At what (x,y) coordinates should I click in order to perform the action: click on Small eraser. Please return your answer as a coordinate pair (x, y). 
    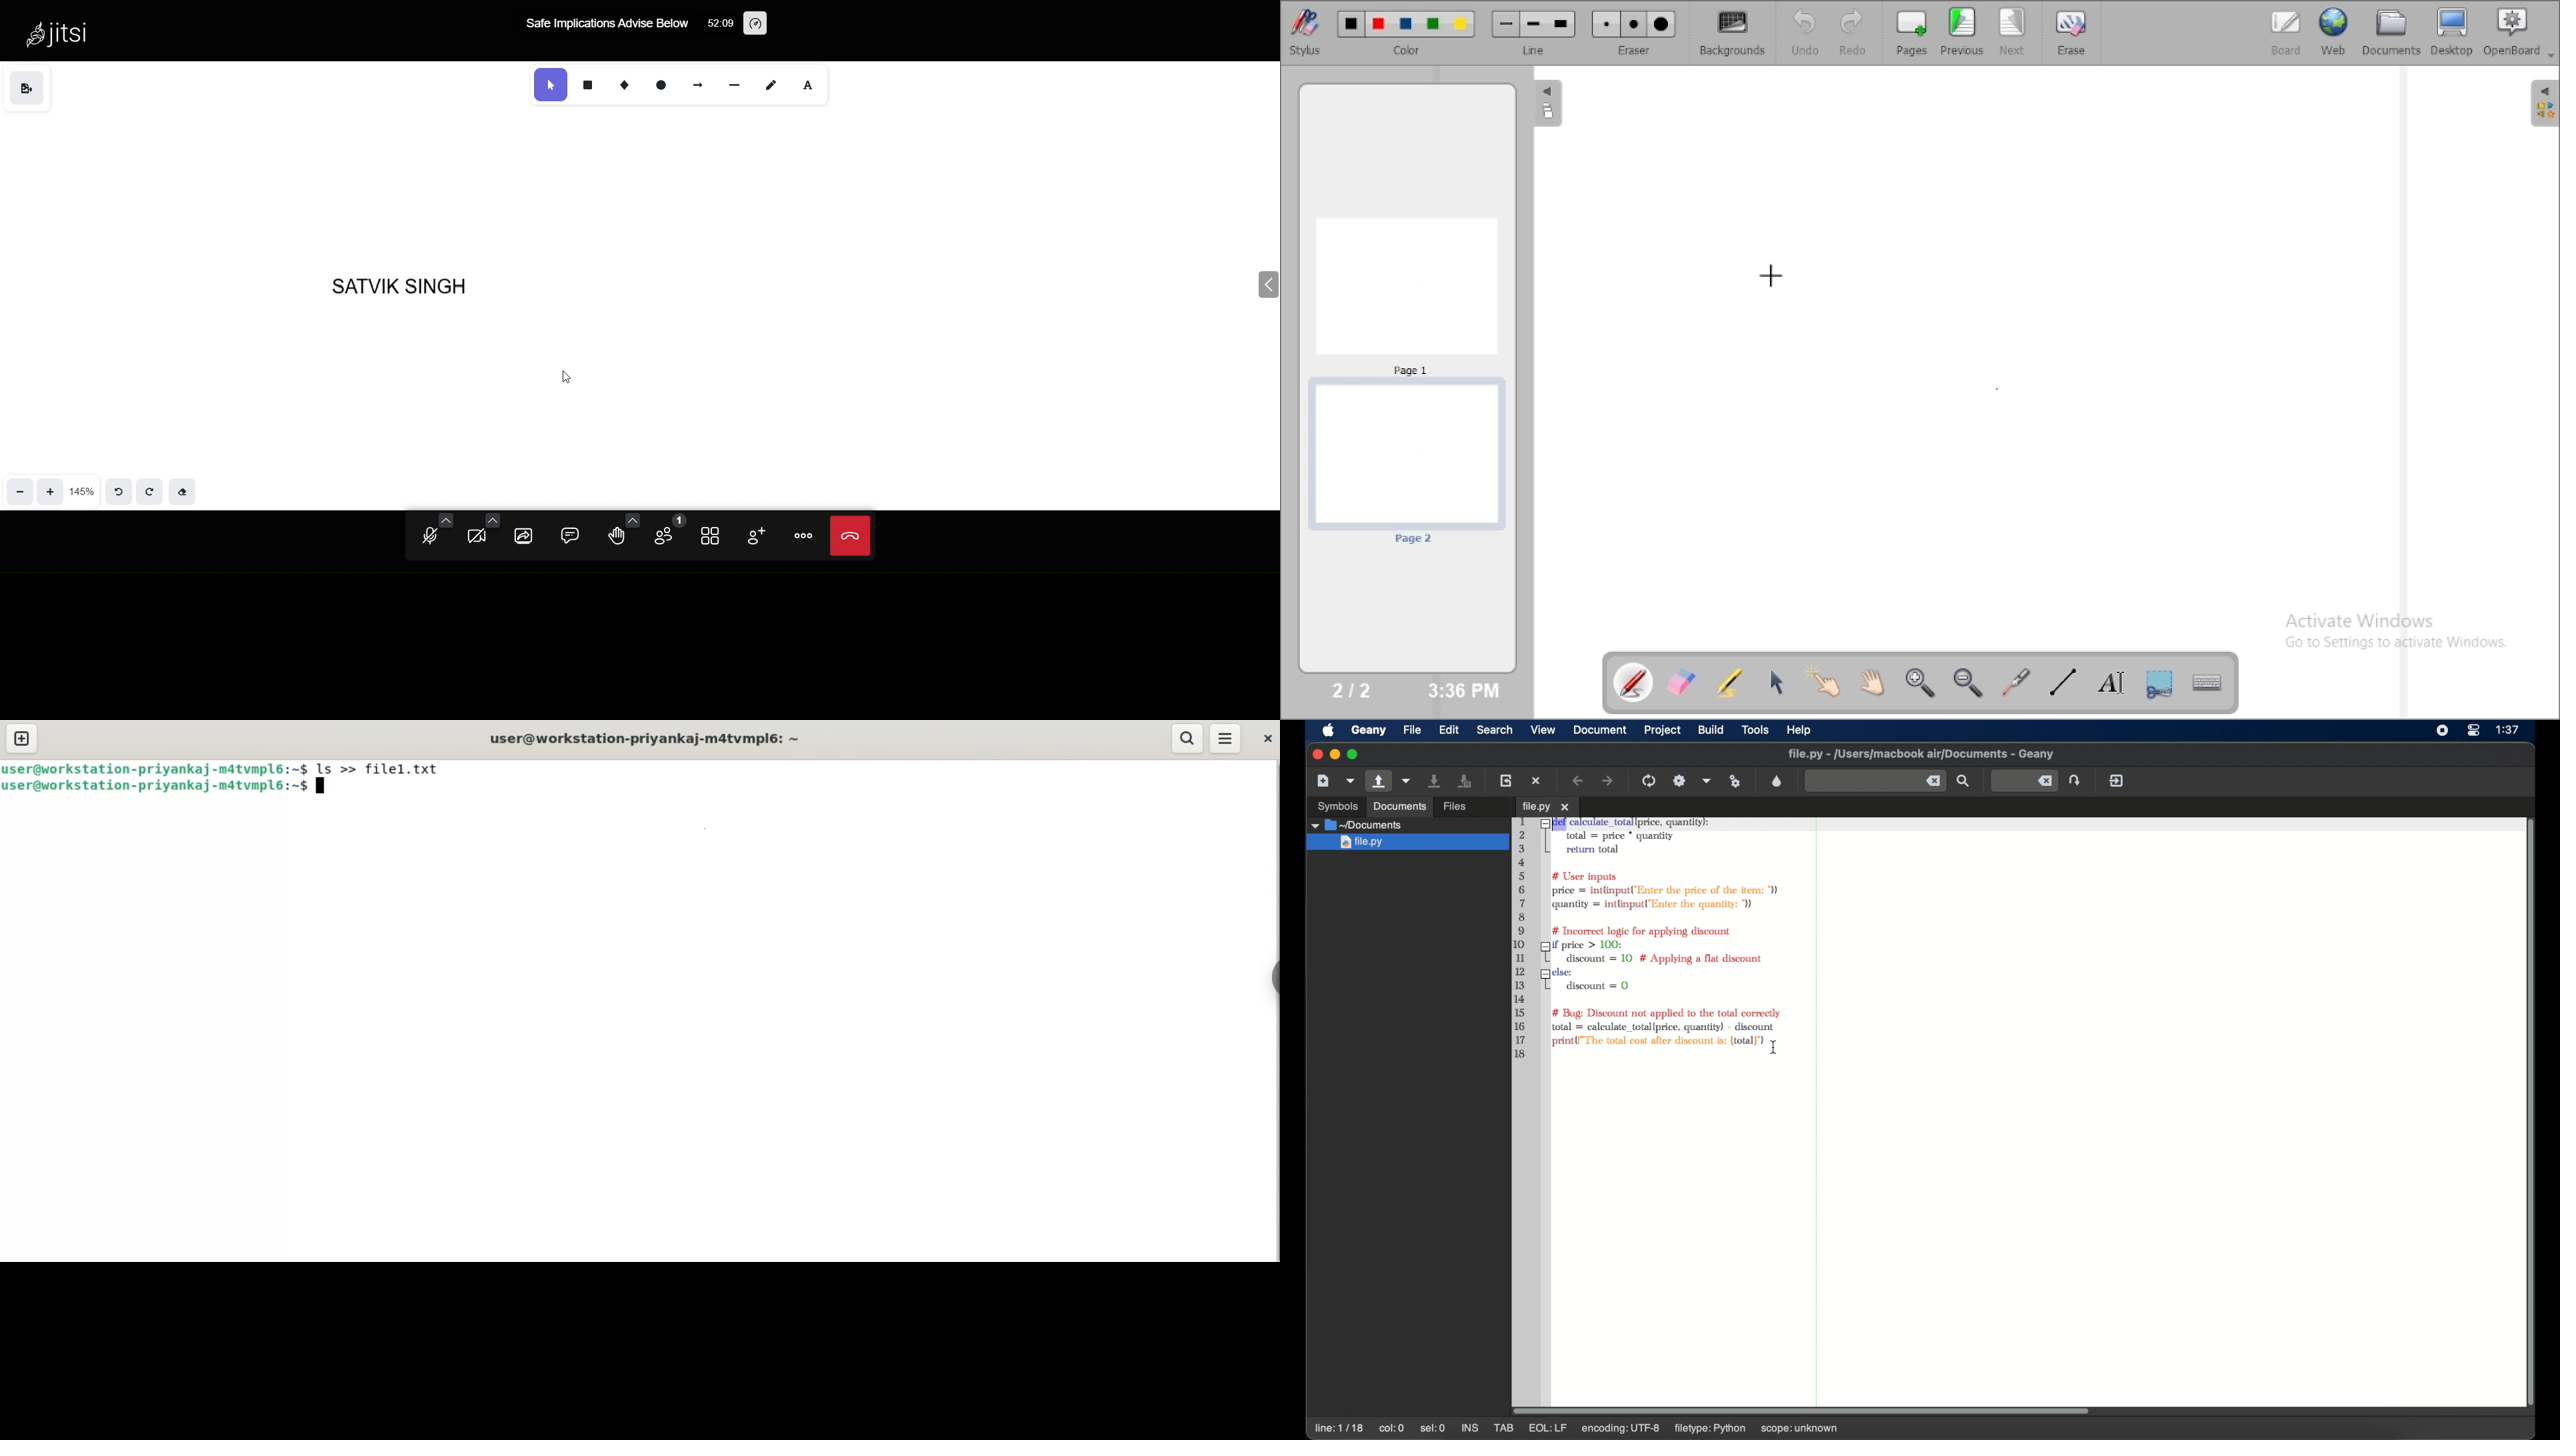
    Looking at the image, I should click on (1606, 25).